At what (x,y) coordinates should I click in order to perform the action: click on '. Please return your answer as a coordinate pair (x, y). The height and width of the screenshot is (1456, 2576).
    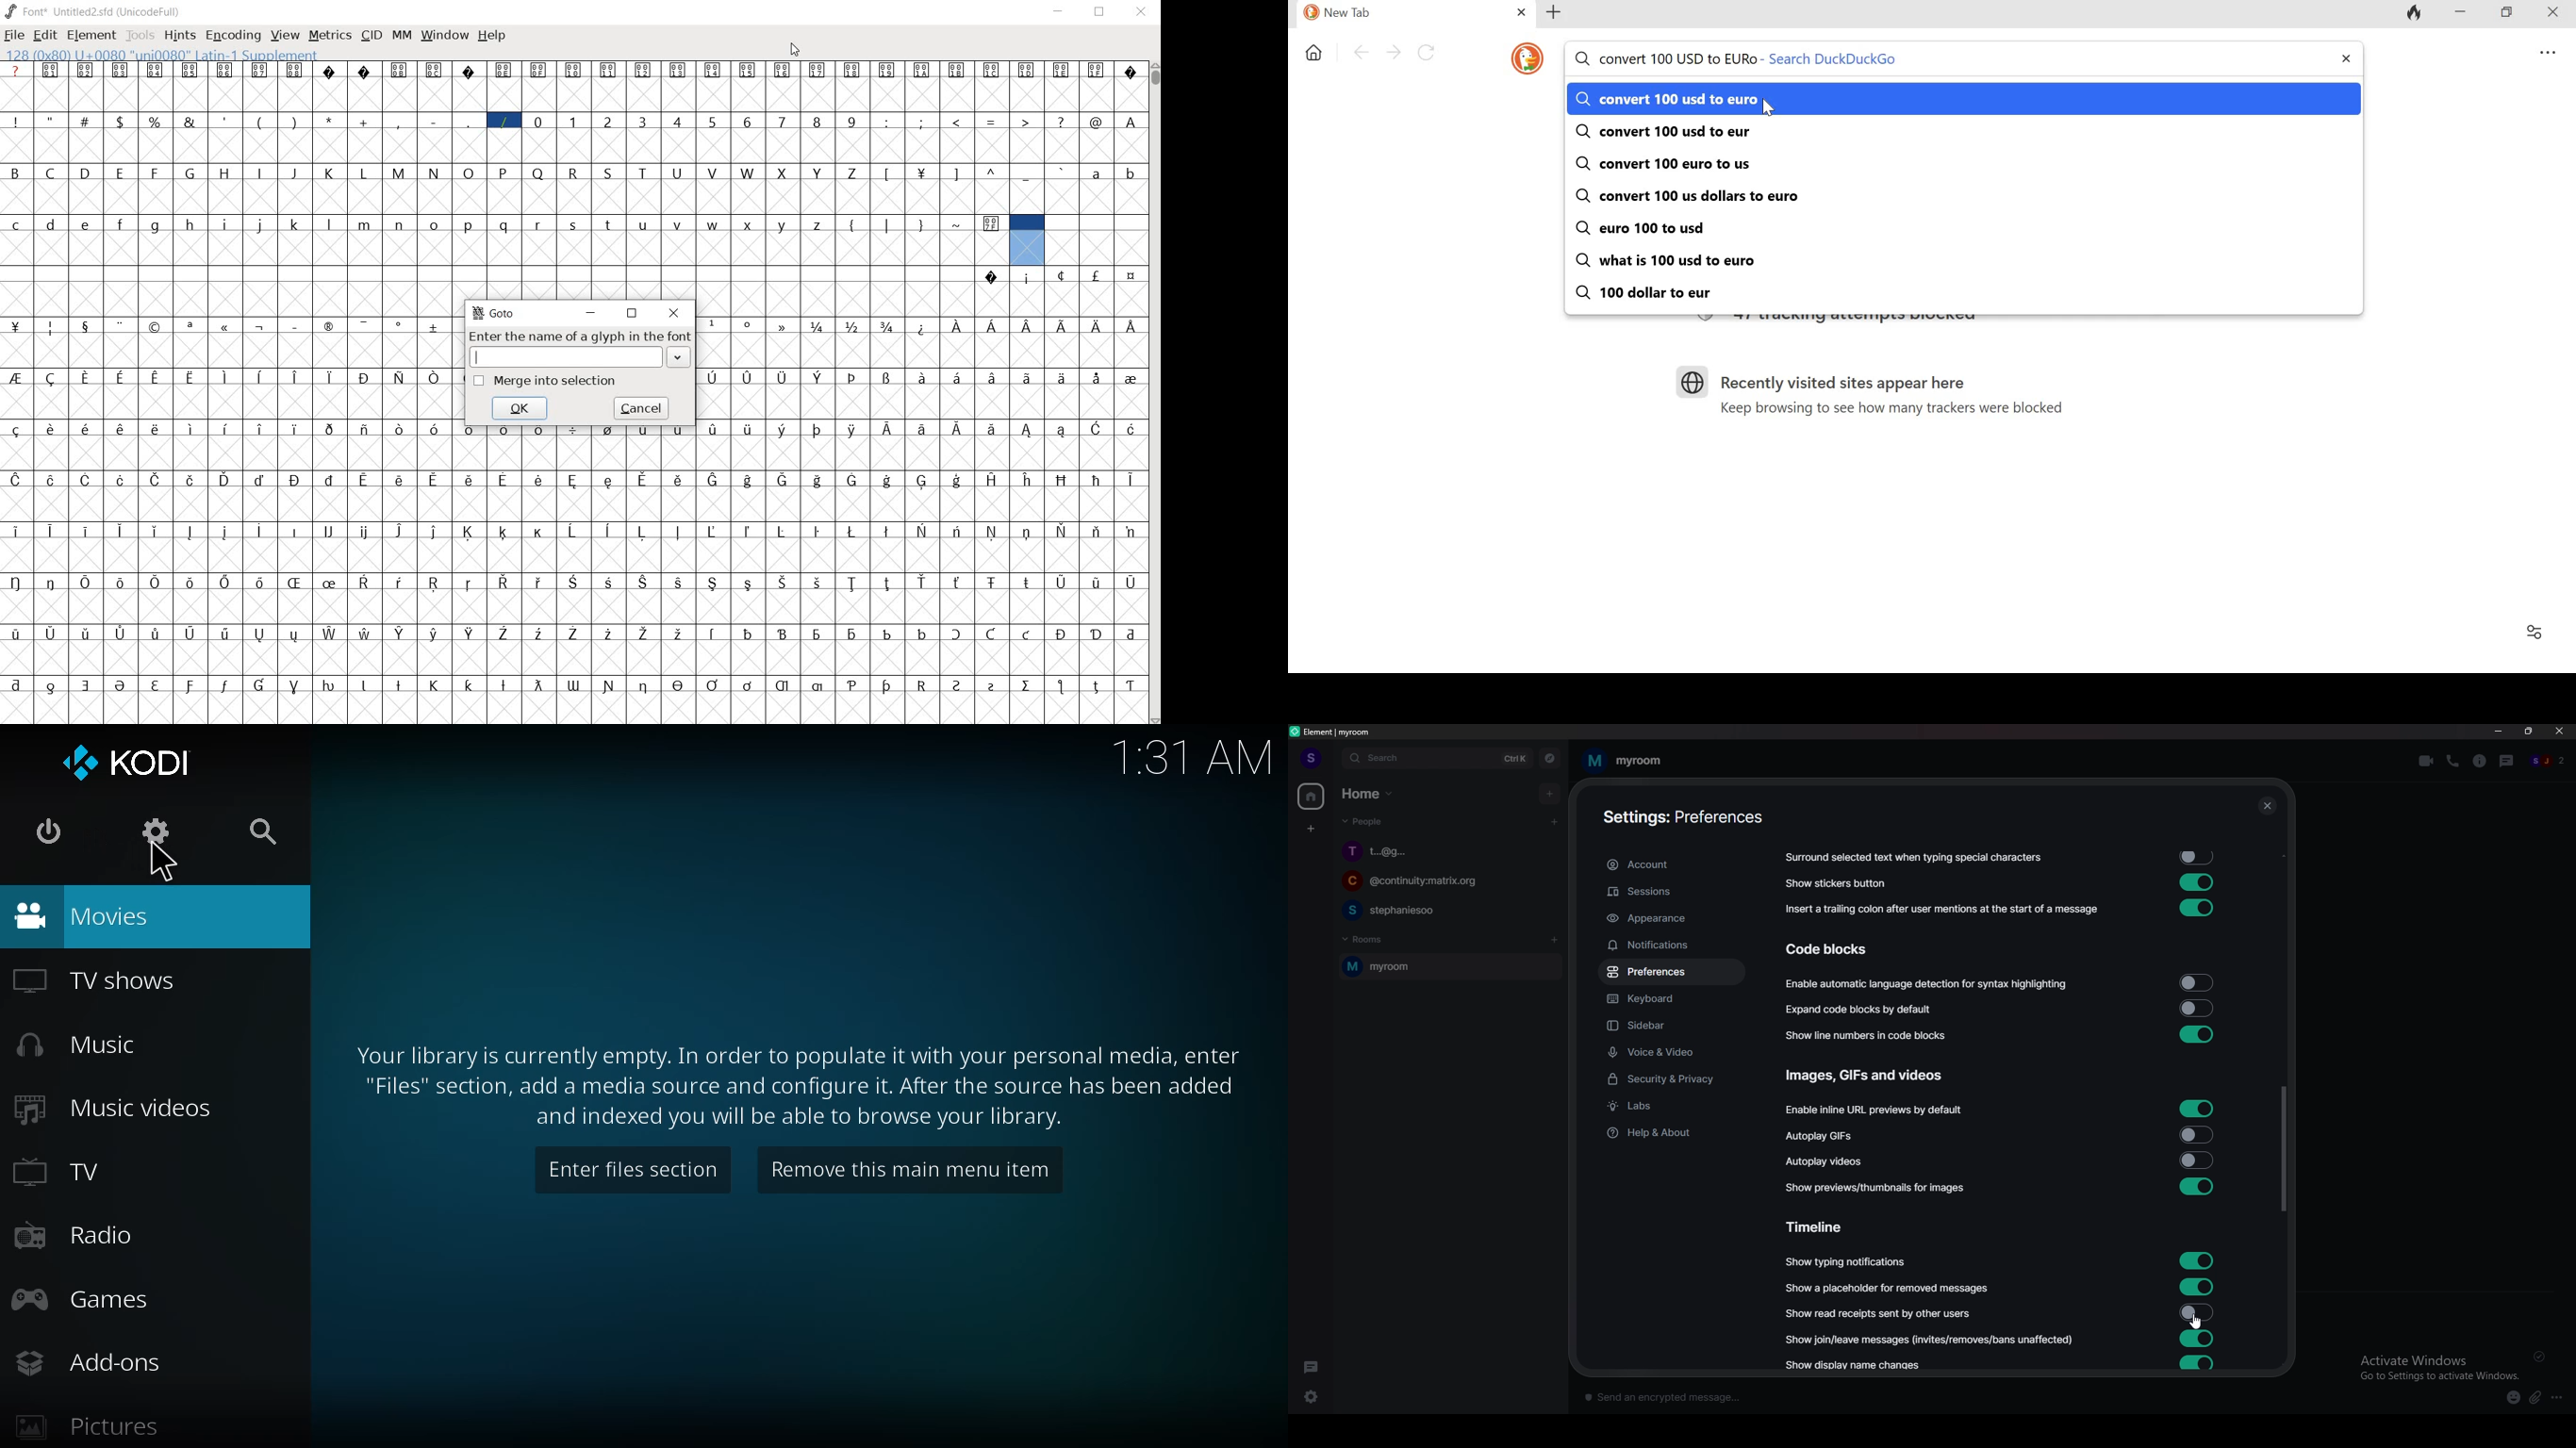
    Looking at the image, I should click on (225, 122).